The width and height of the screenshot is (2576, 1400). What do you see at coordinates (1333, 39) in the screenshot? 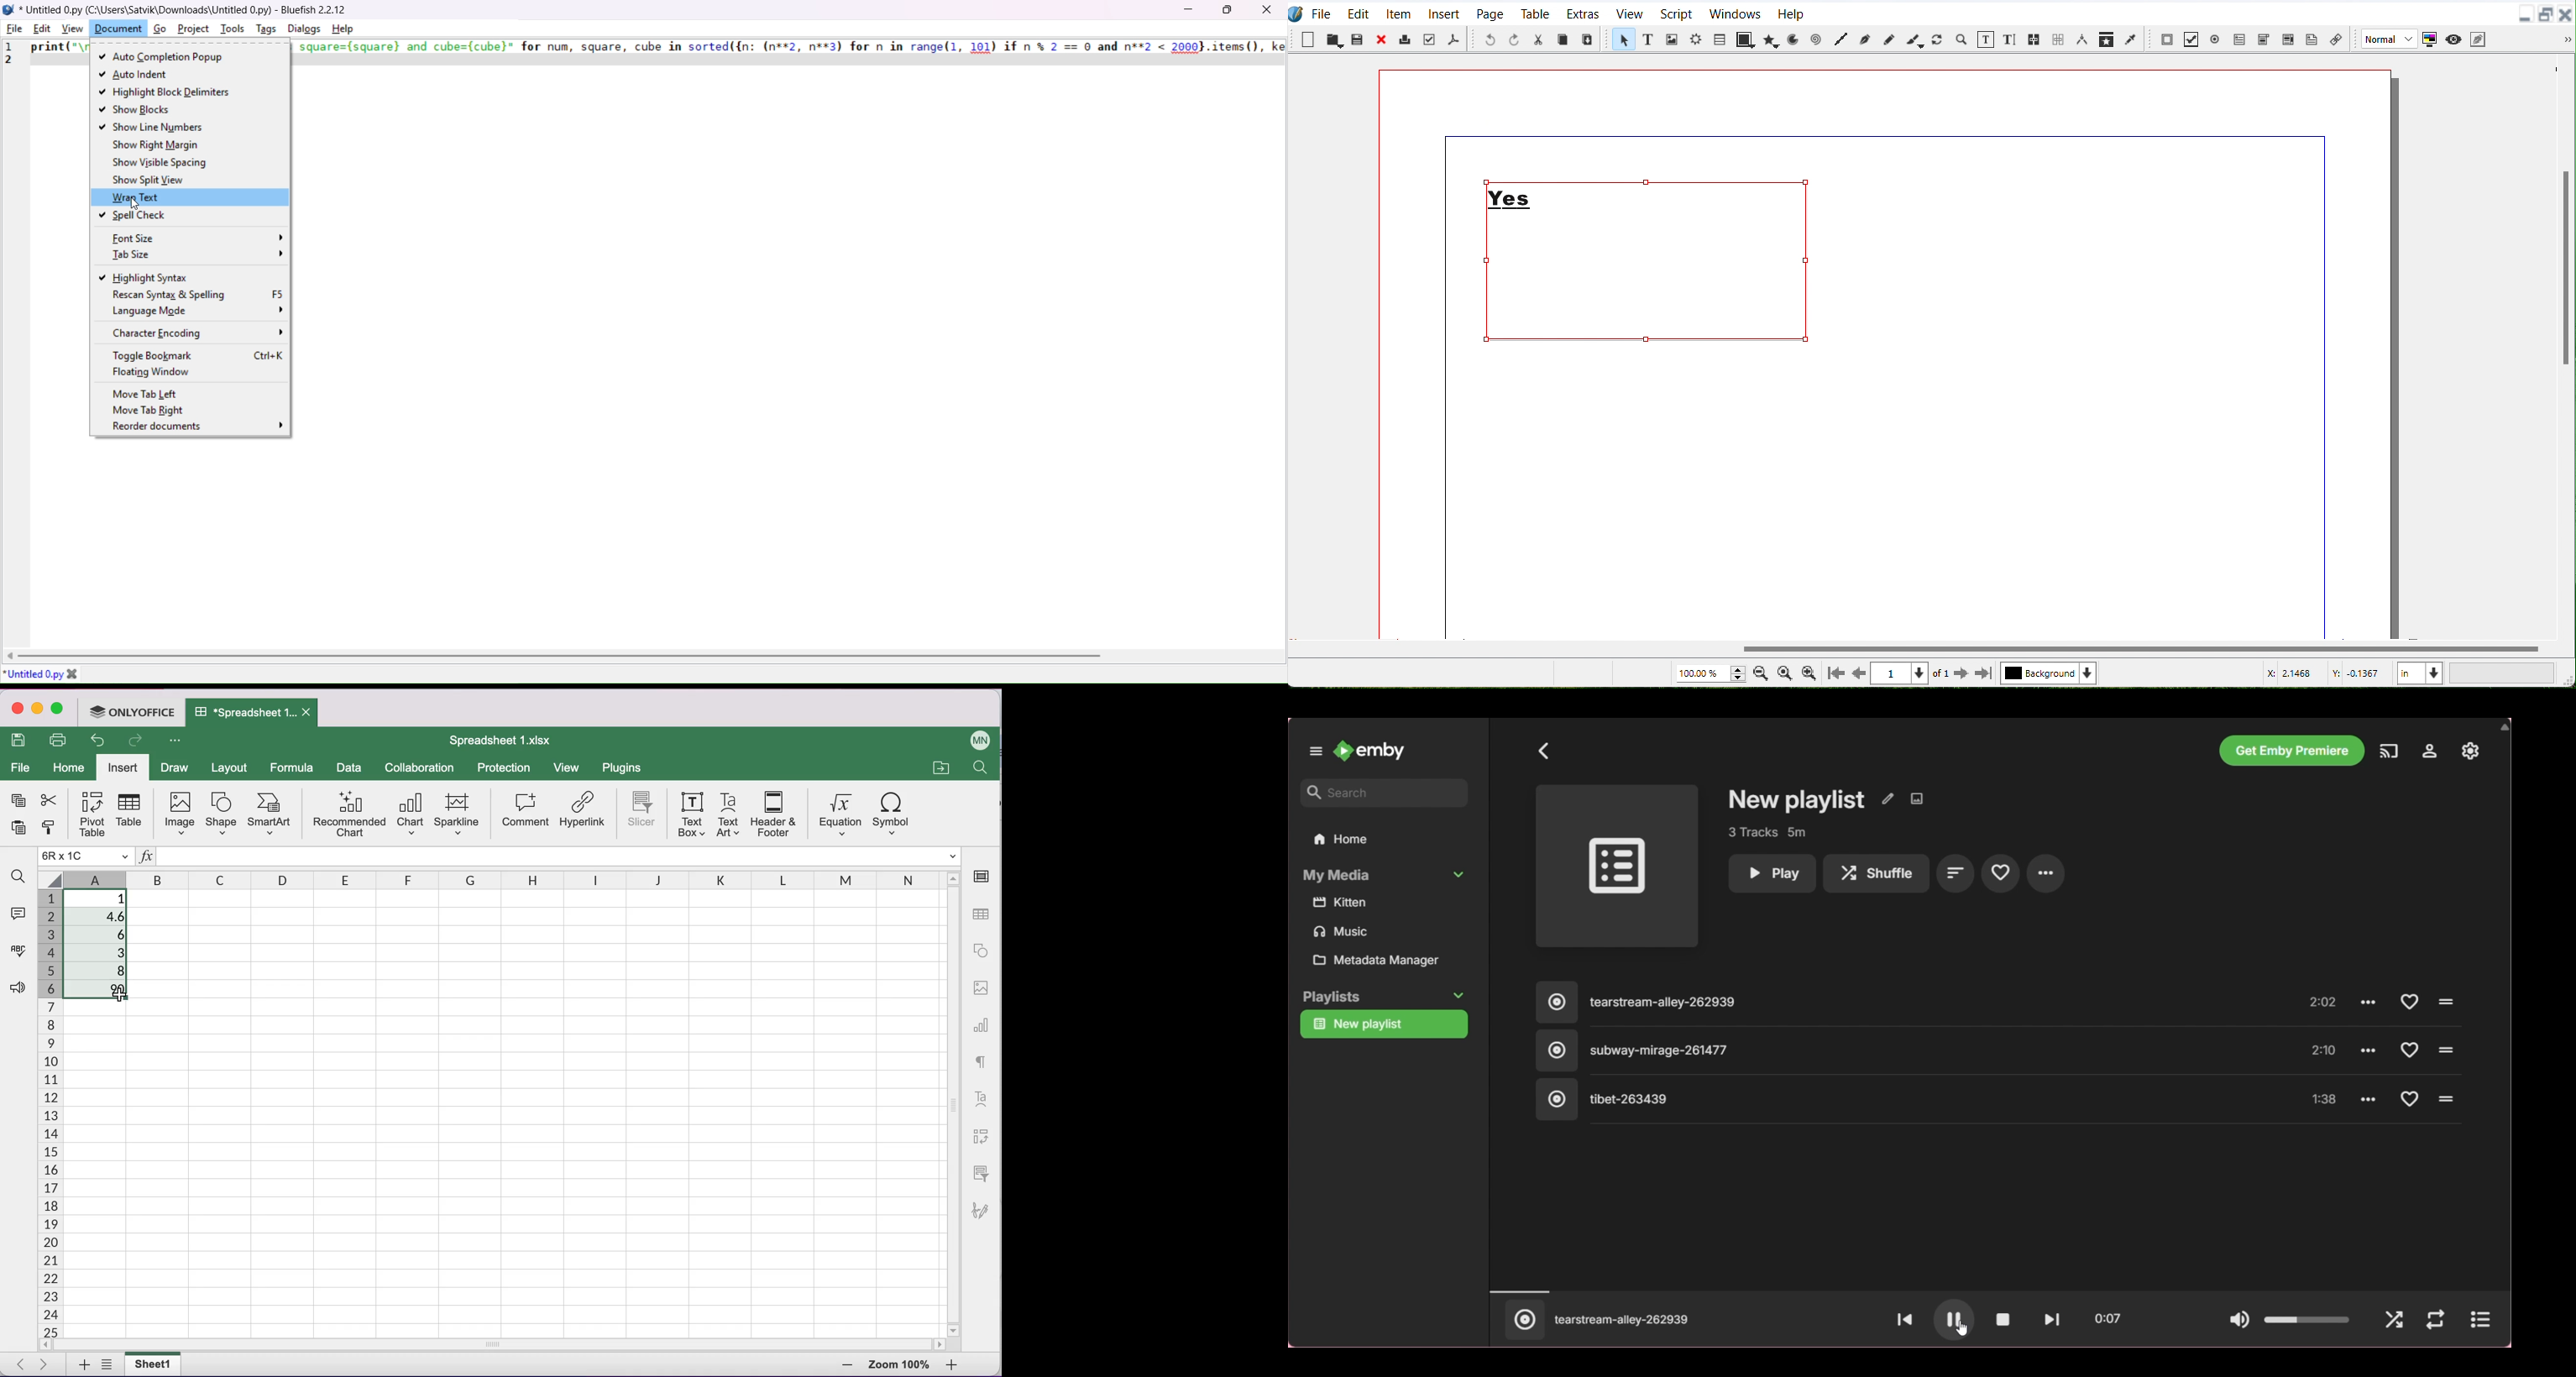
I see `Open` at bounding box center [1333, 39].